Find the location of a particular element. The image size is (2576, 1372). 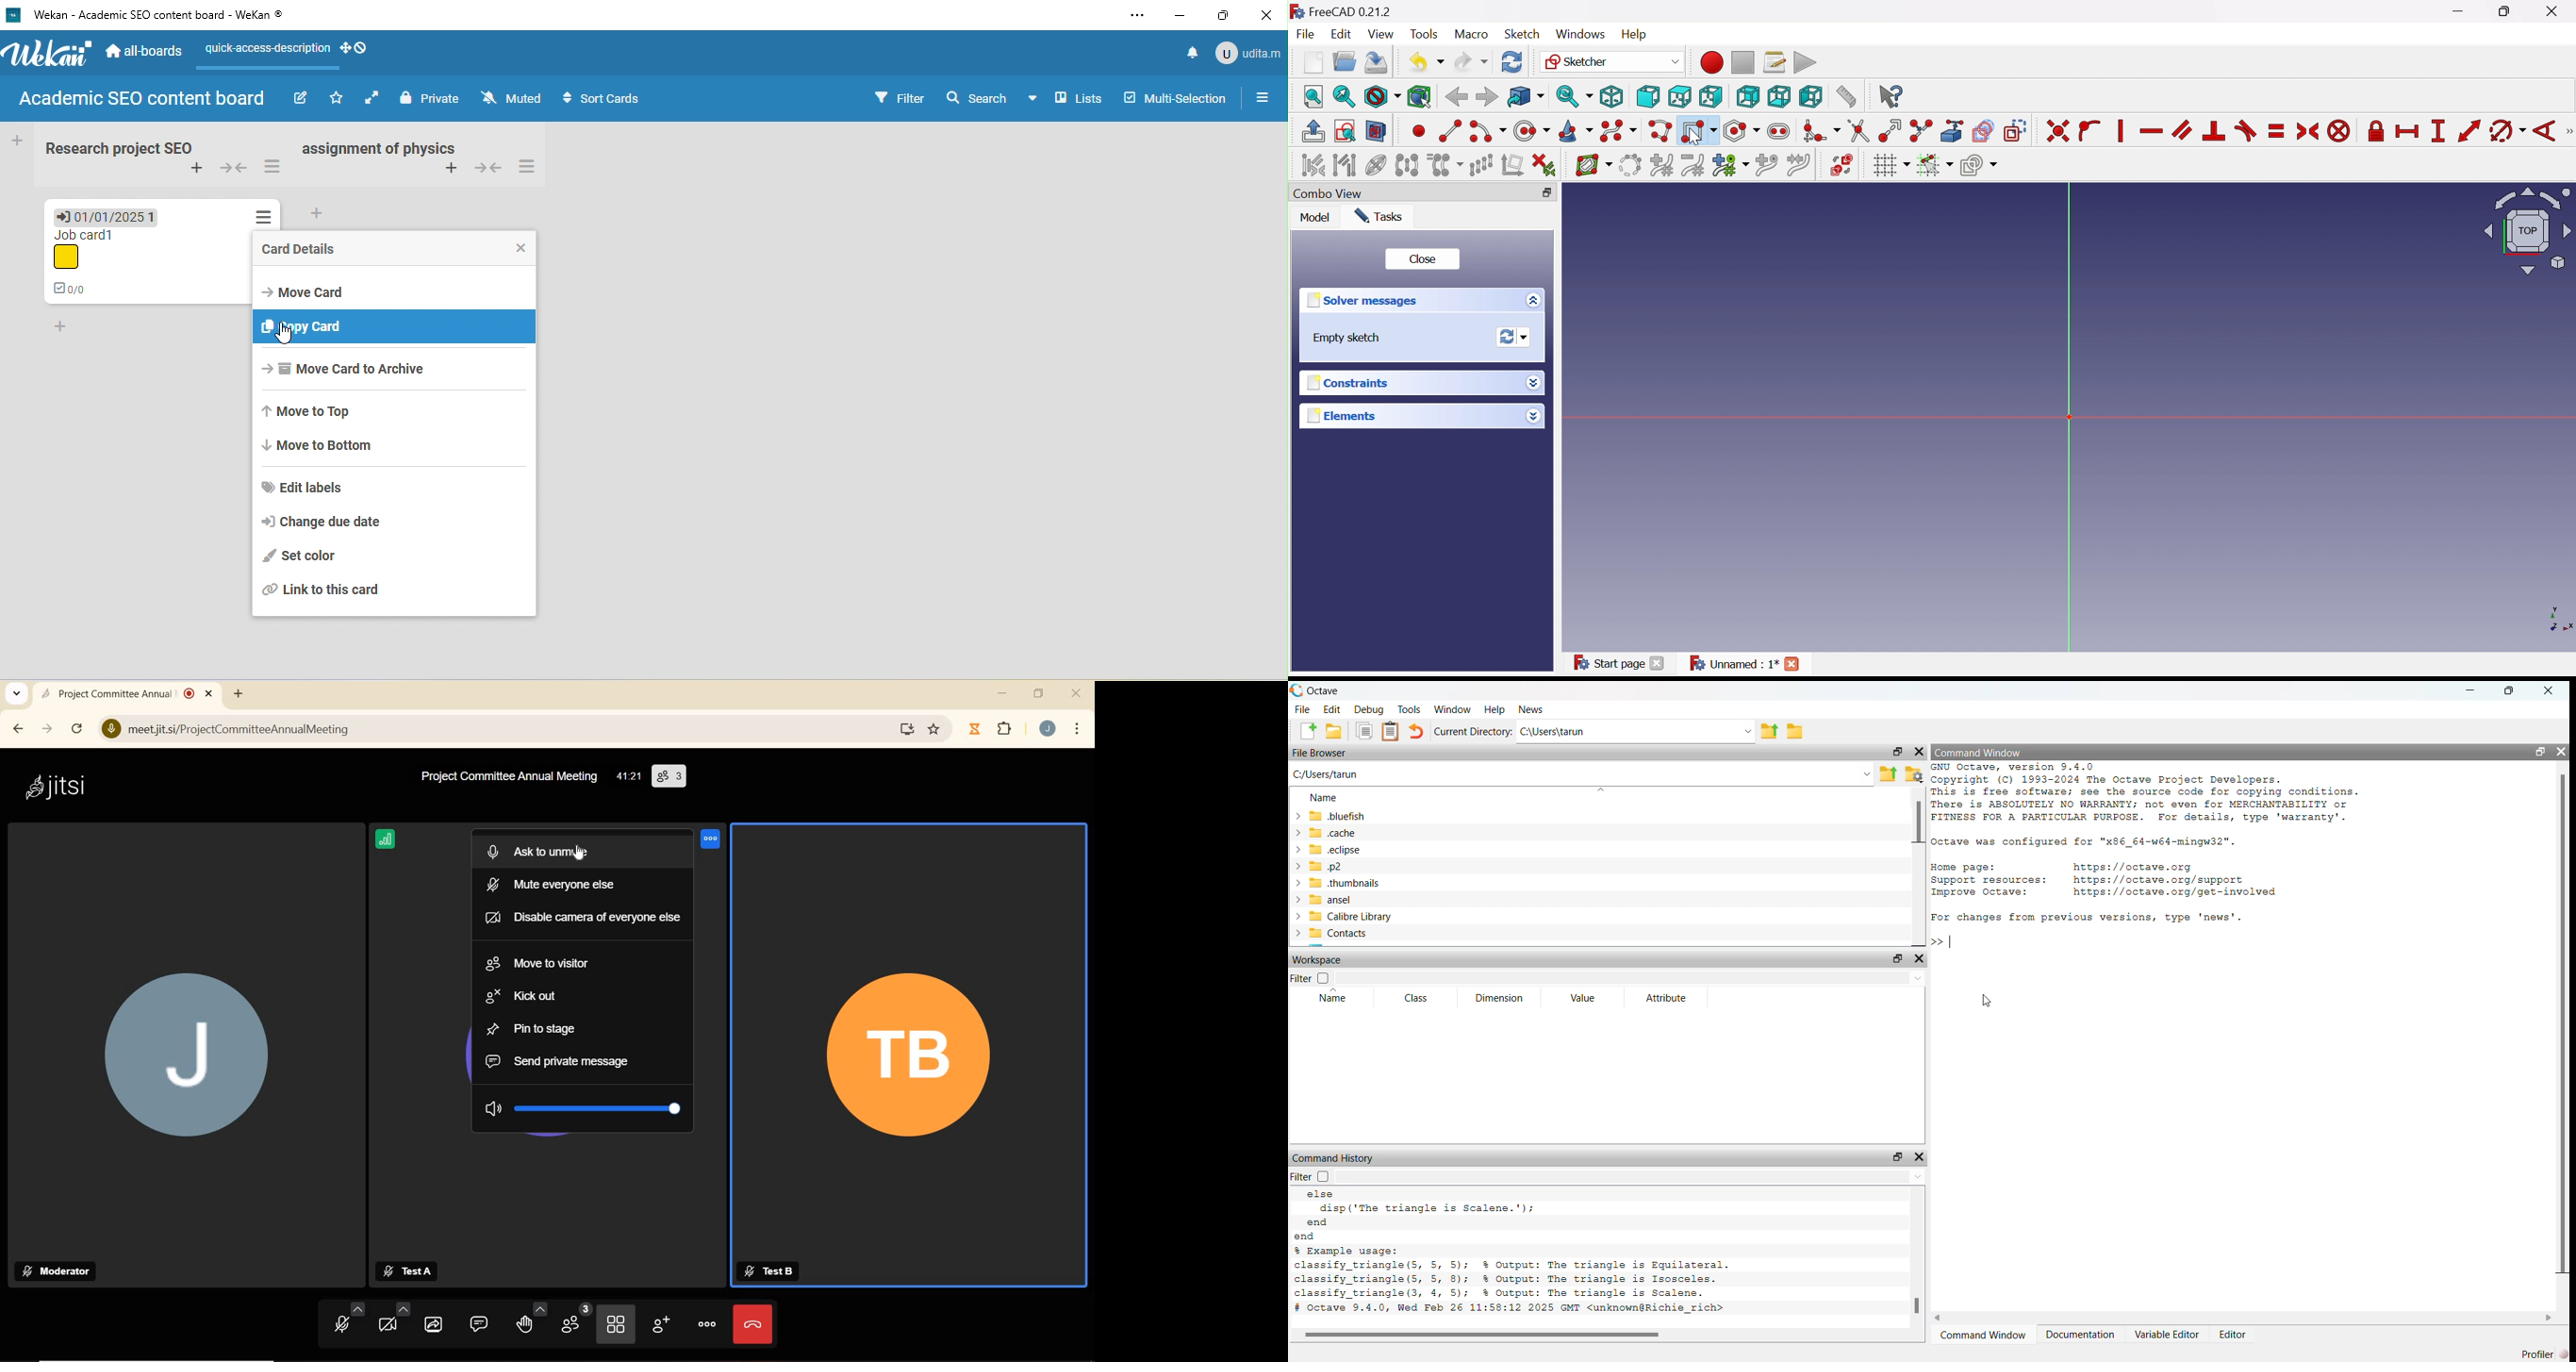

prompt cursor is located at coordinates (1934, 942).